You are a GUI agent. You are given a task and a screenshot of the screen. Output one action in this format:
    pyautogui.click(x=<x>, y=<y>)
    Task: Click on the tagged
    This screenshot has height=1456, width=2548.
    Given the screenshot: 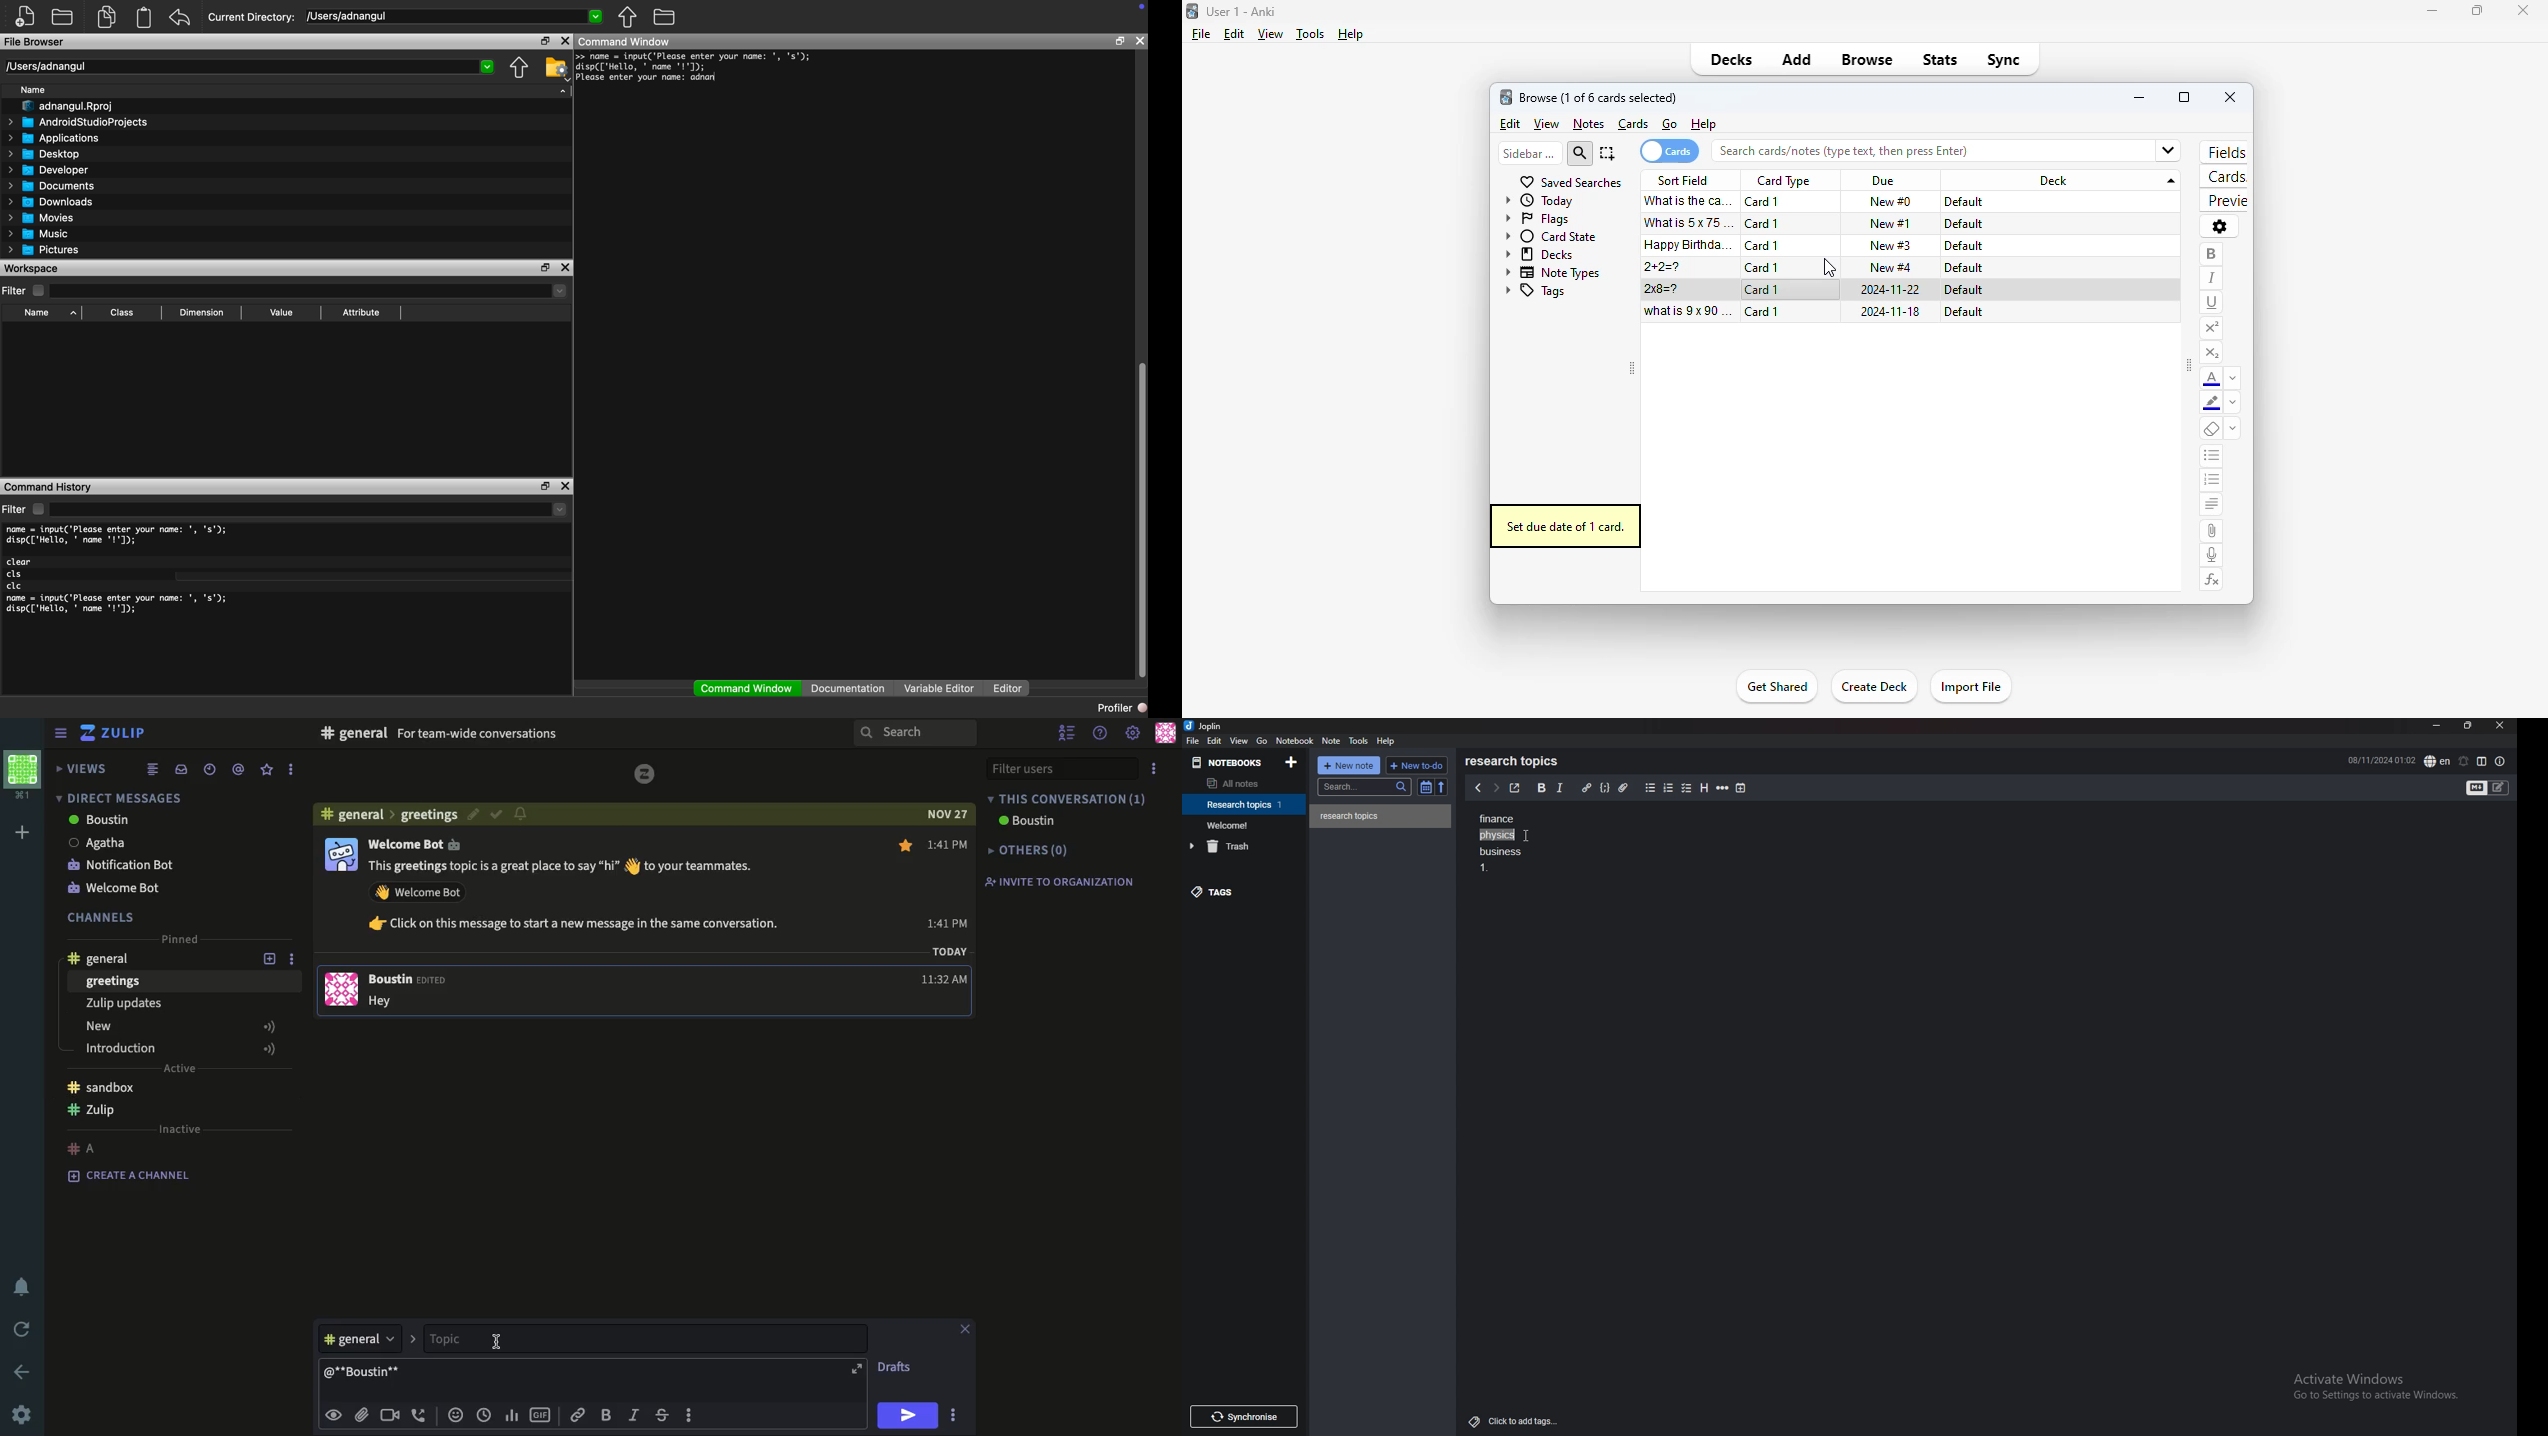 What is the action you would take?
    pyautogui.click(x=237, y=769)
    